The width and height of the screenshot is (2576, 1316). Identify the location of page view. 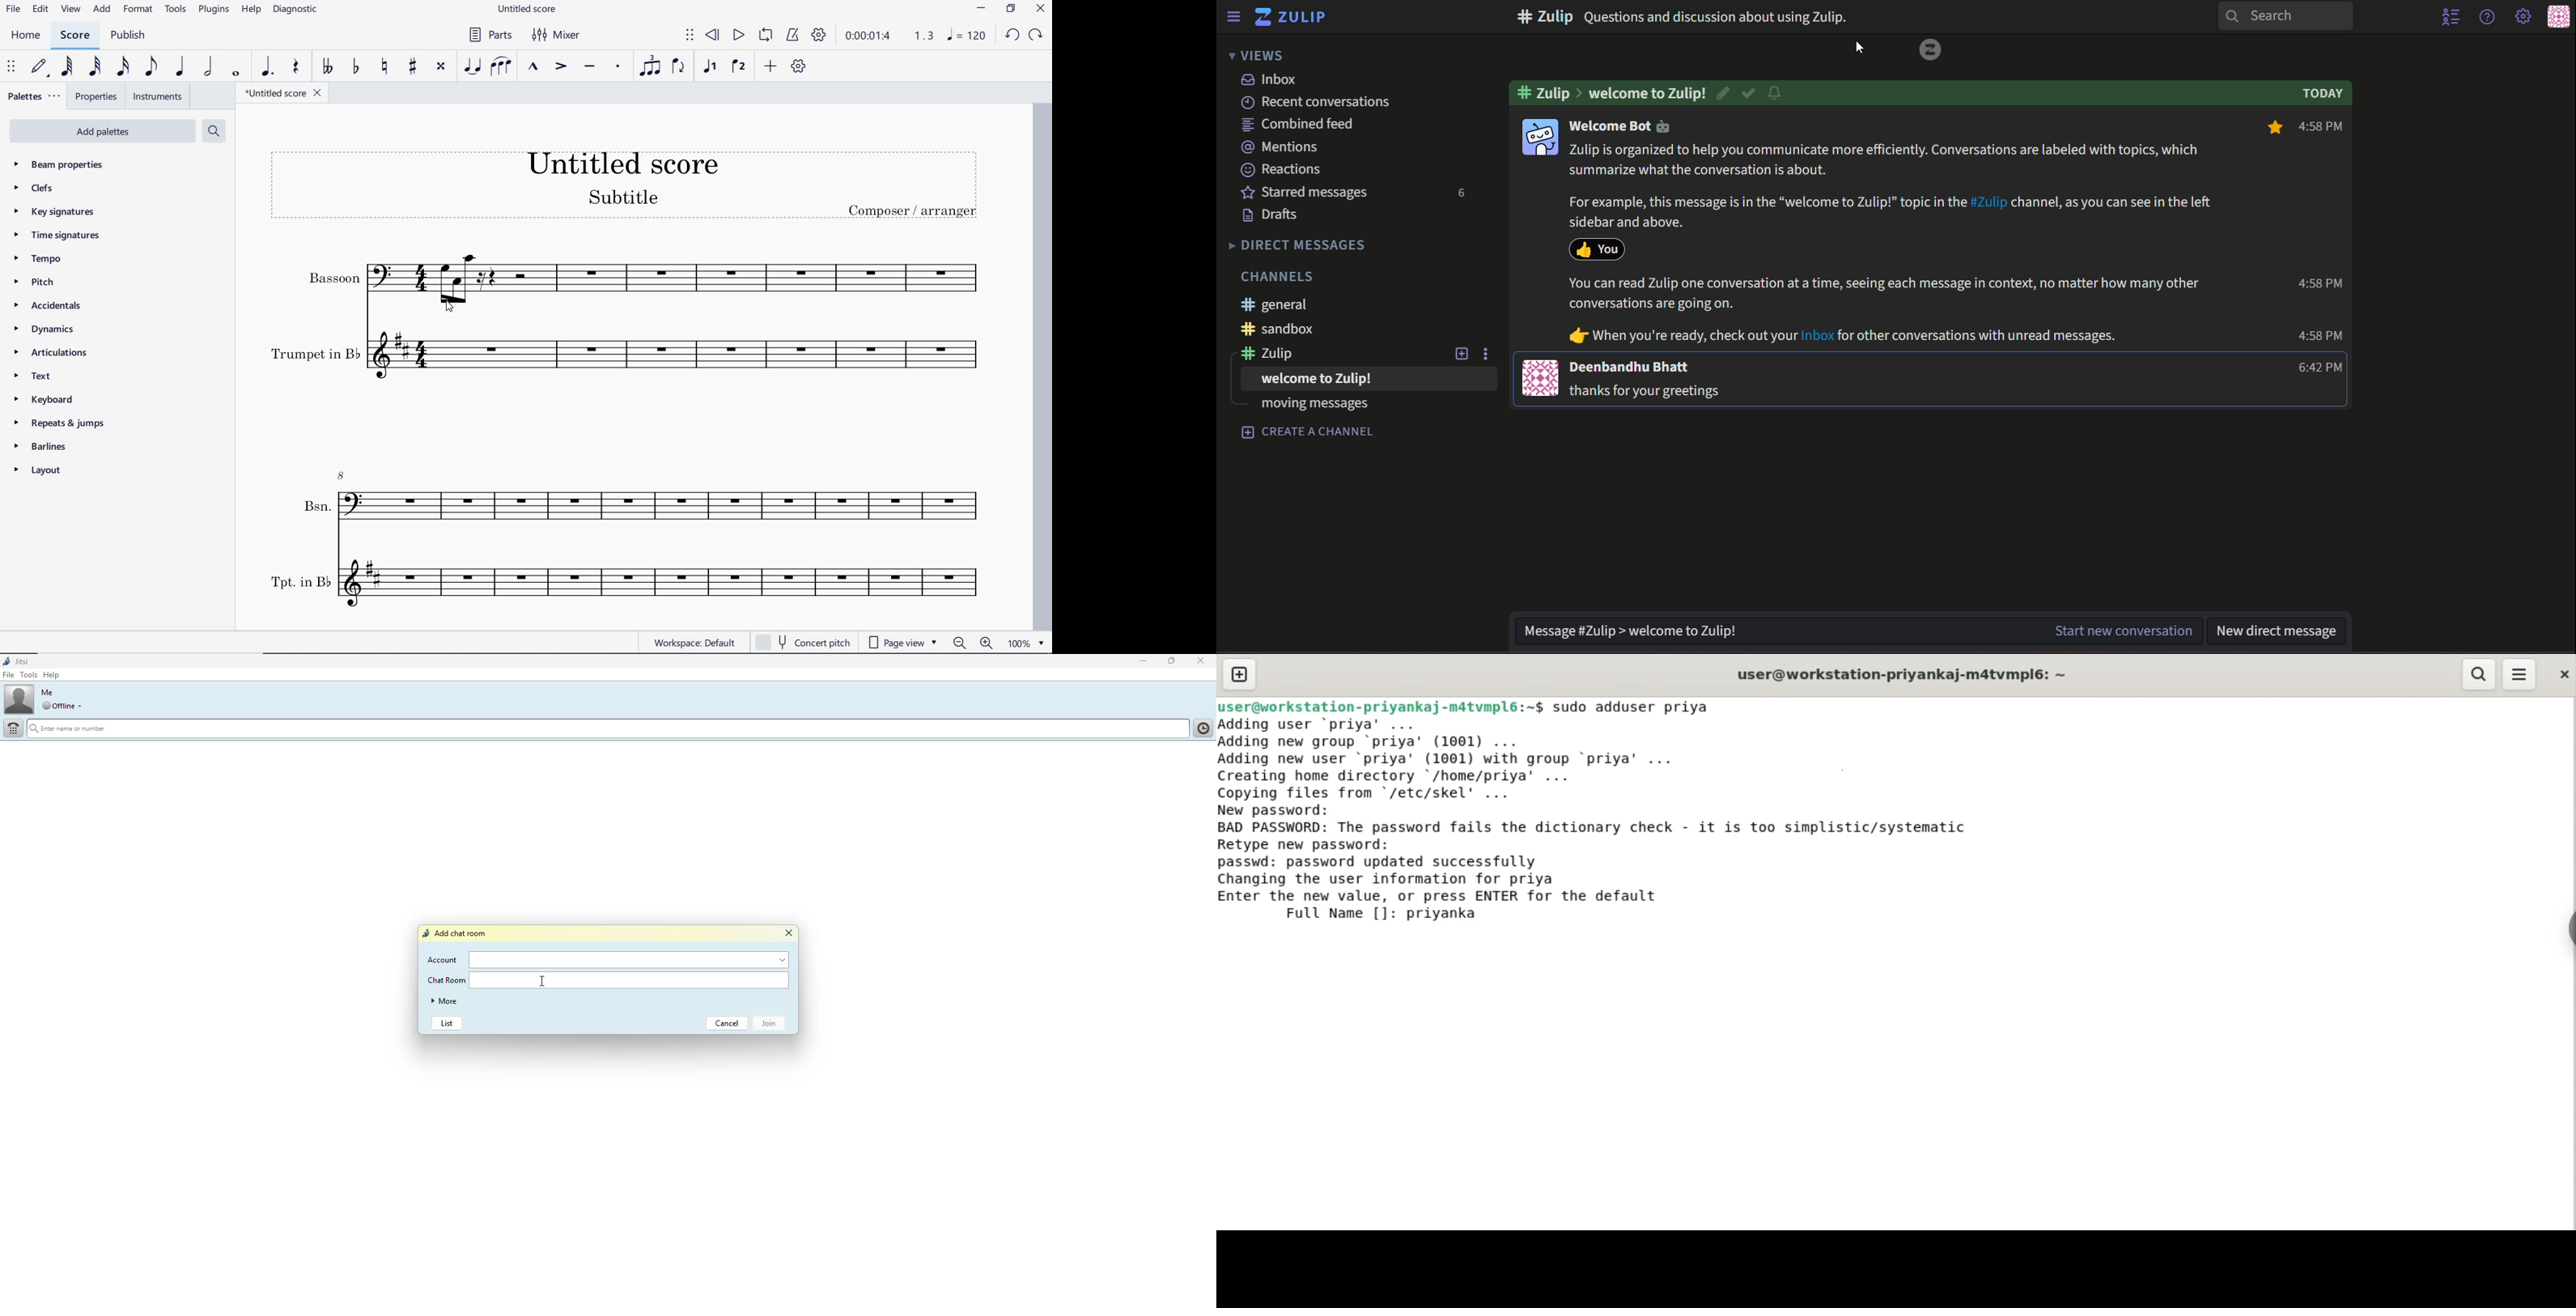
(901, 641).